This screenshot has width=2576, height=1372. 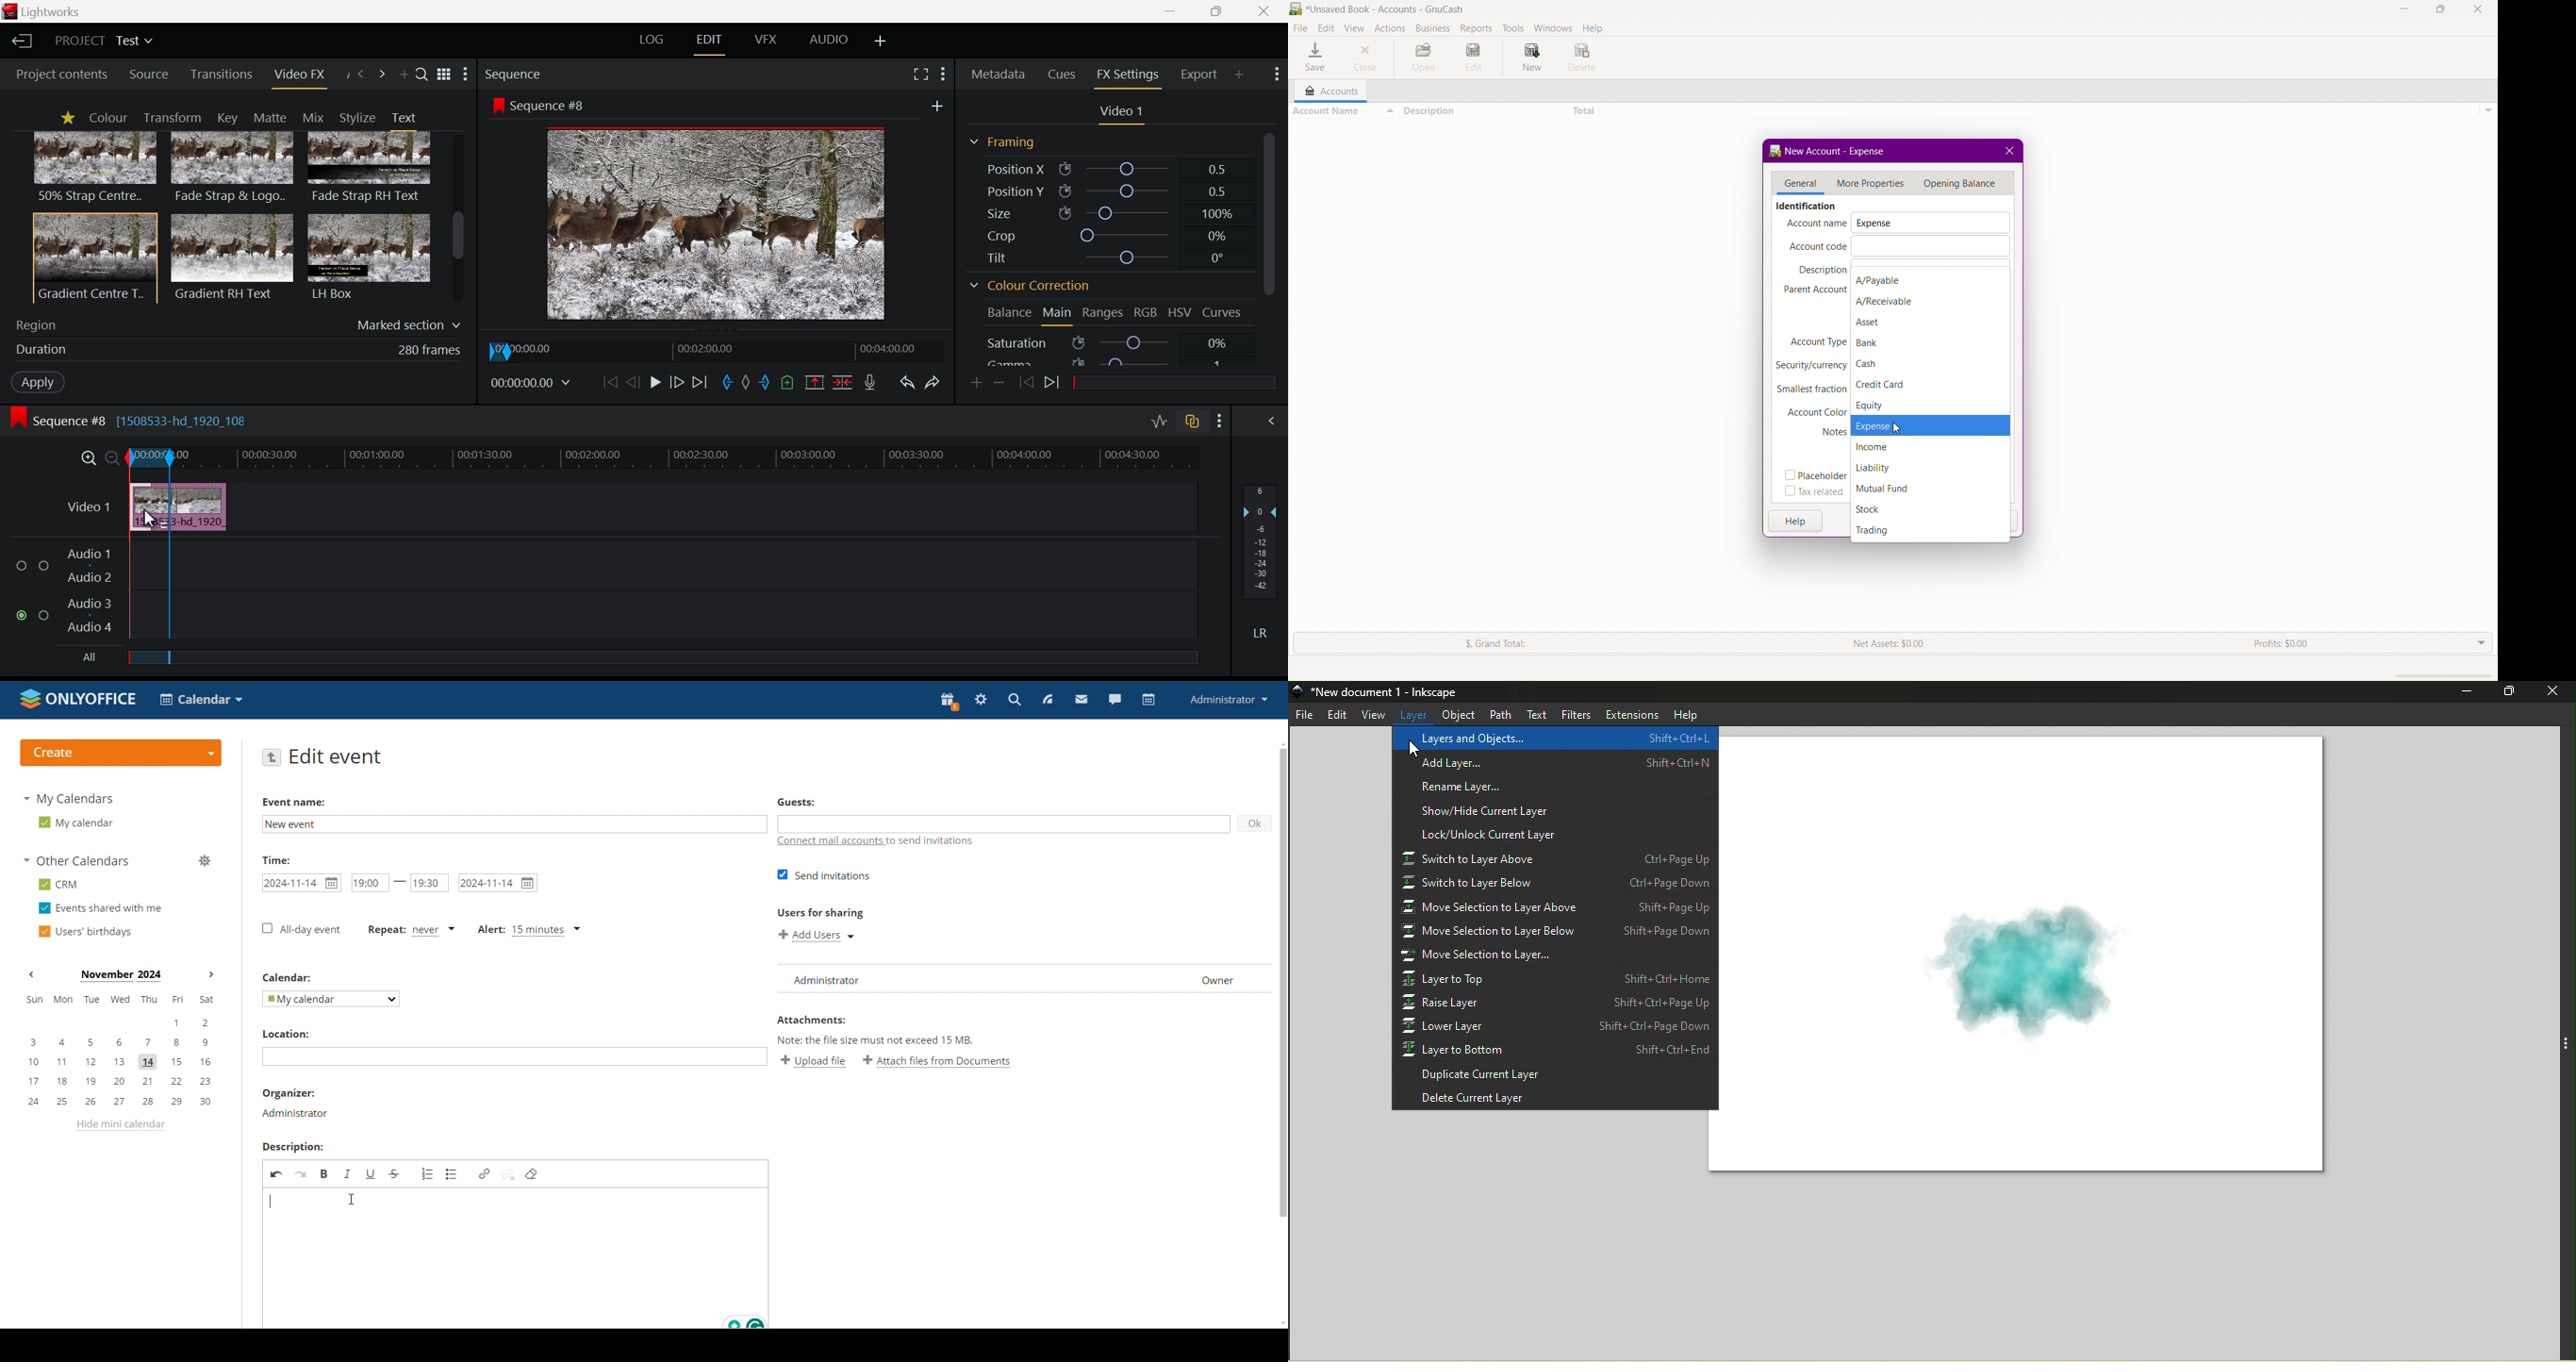 What do you see at coordinates (427, 1174) in the screenshot?
I see `insert/remove numbered list` at bounding box center [427, 1174].